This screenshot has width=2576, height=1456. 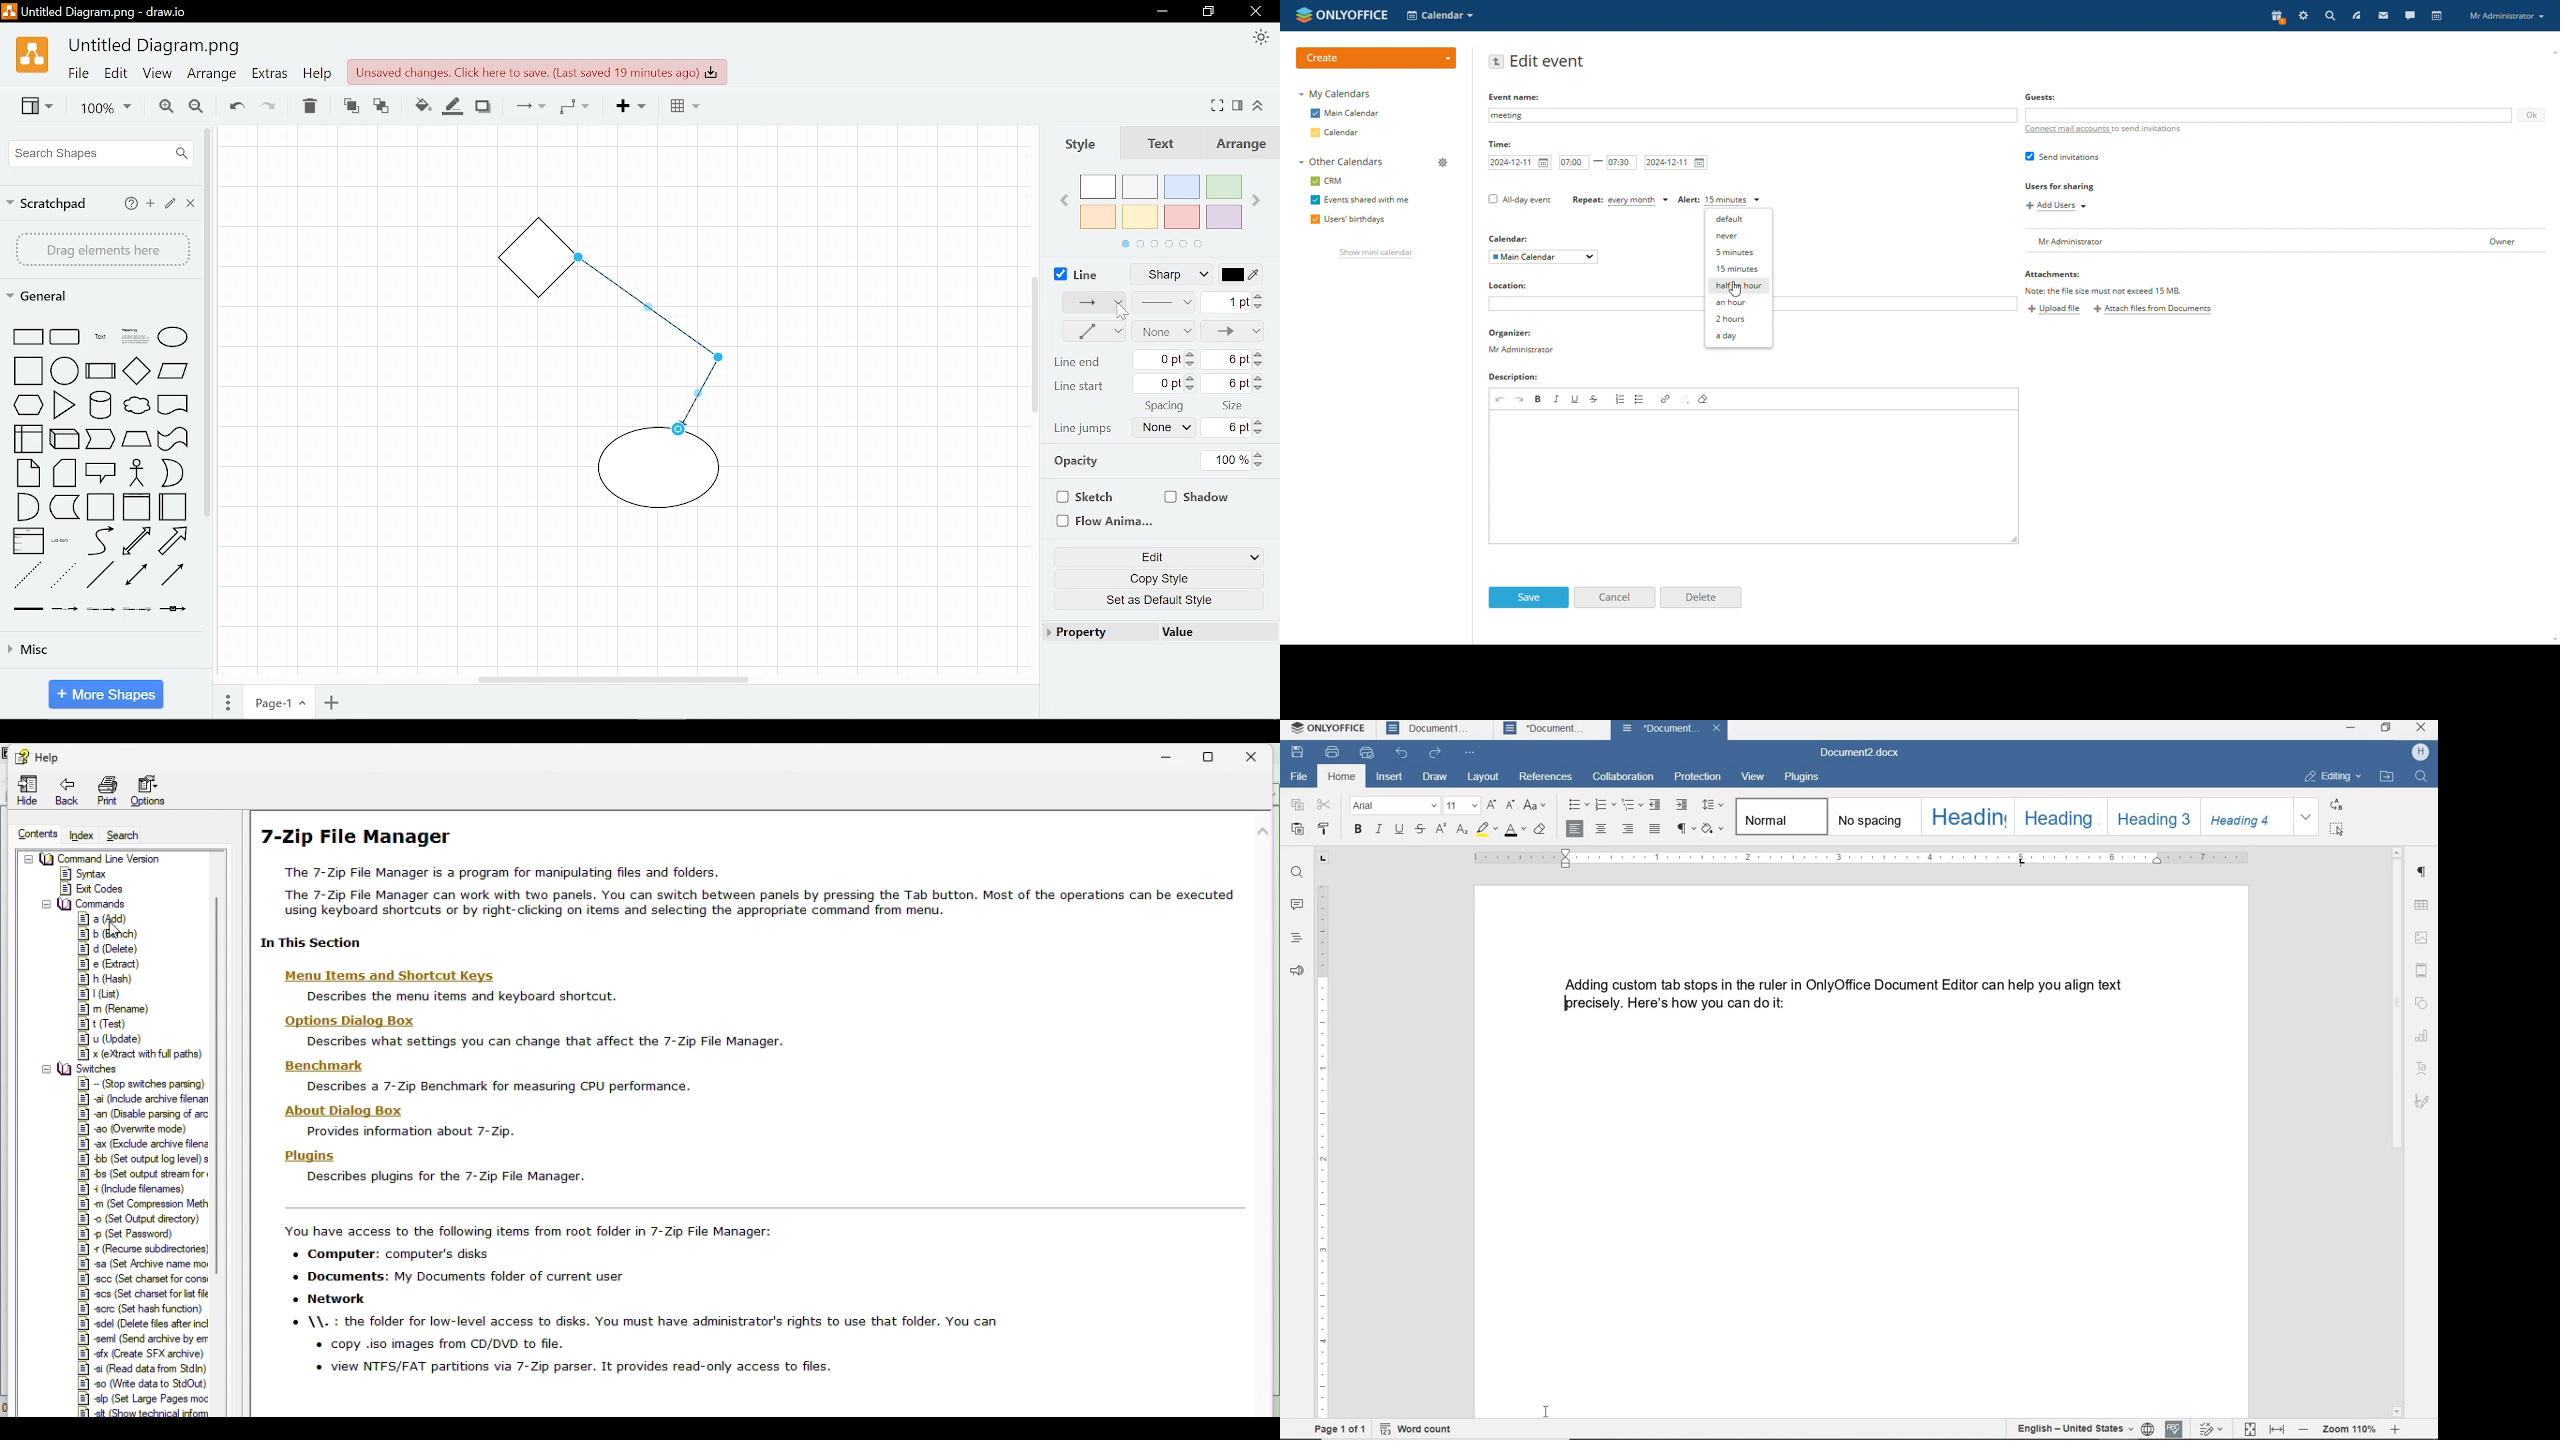 I want to click on Decrease, so click(x=1259, y=388).